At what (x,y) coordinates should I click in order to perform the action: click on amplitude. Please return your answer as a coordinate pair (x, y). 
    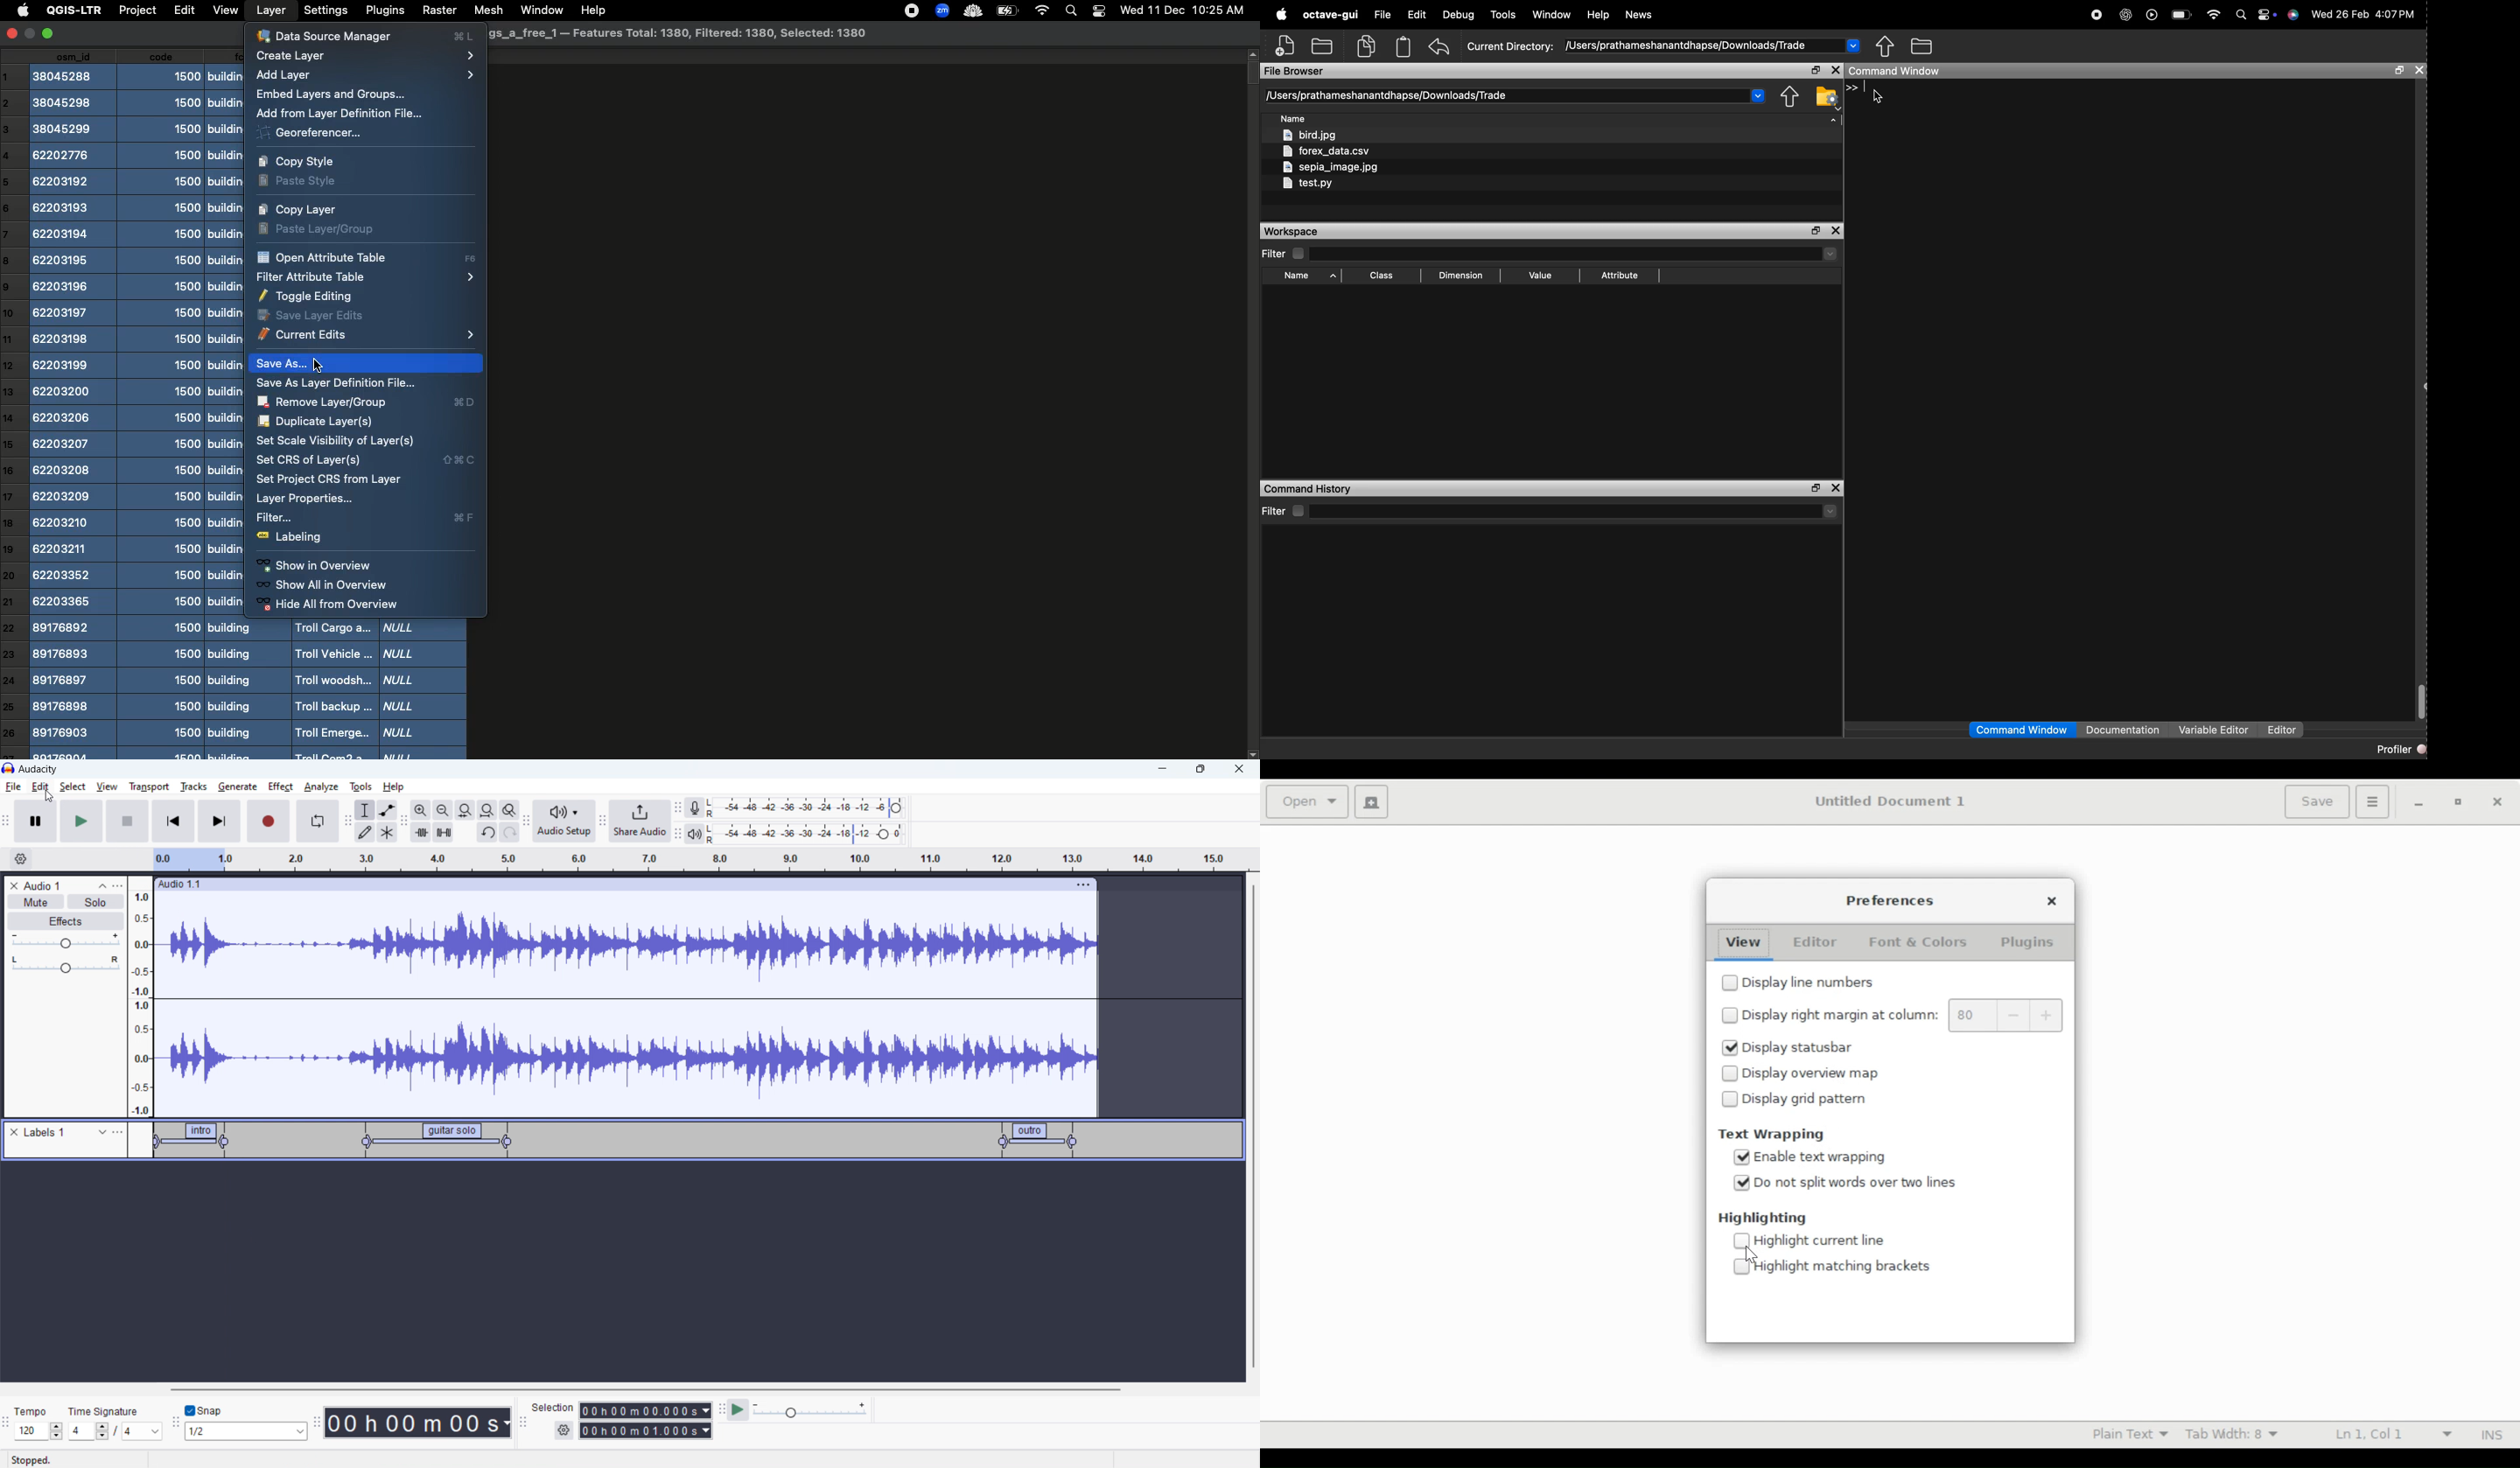
    Looking at the image, I should click on (141, 996).